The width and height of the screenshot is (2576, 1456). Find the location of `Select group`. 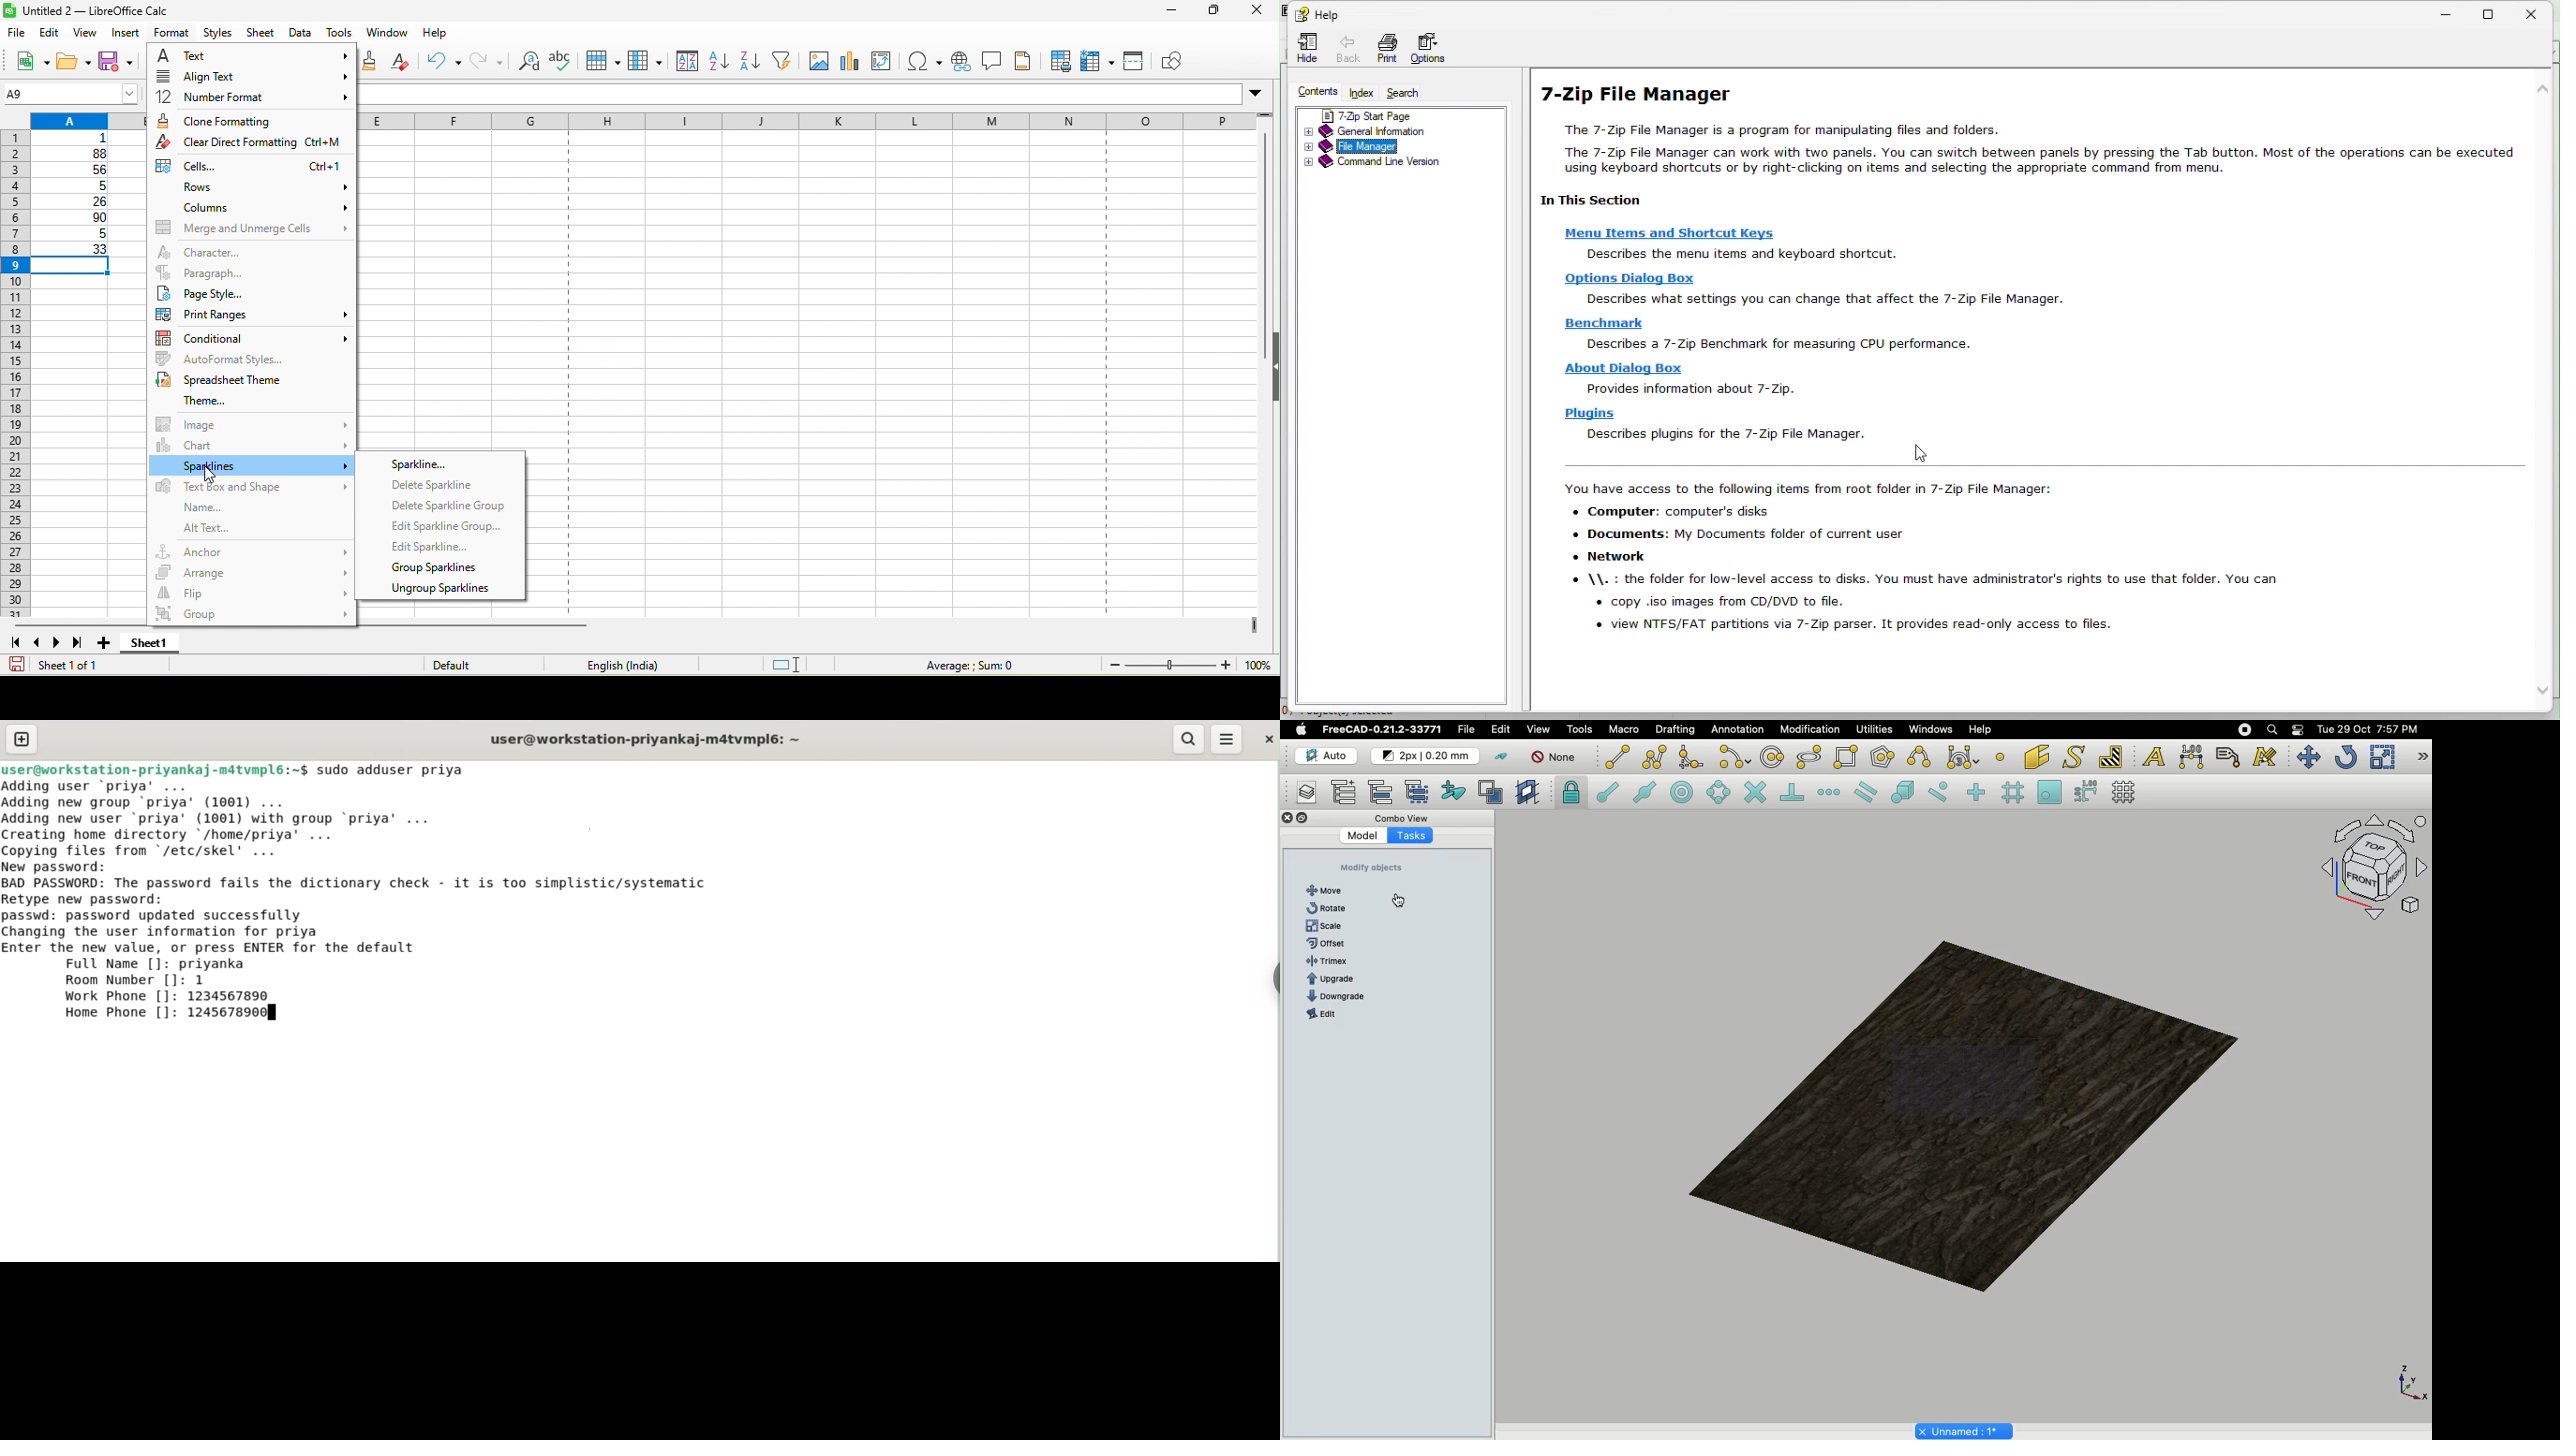

Select group is located at coordinates (1418, 790).